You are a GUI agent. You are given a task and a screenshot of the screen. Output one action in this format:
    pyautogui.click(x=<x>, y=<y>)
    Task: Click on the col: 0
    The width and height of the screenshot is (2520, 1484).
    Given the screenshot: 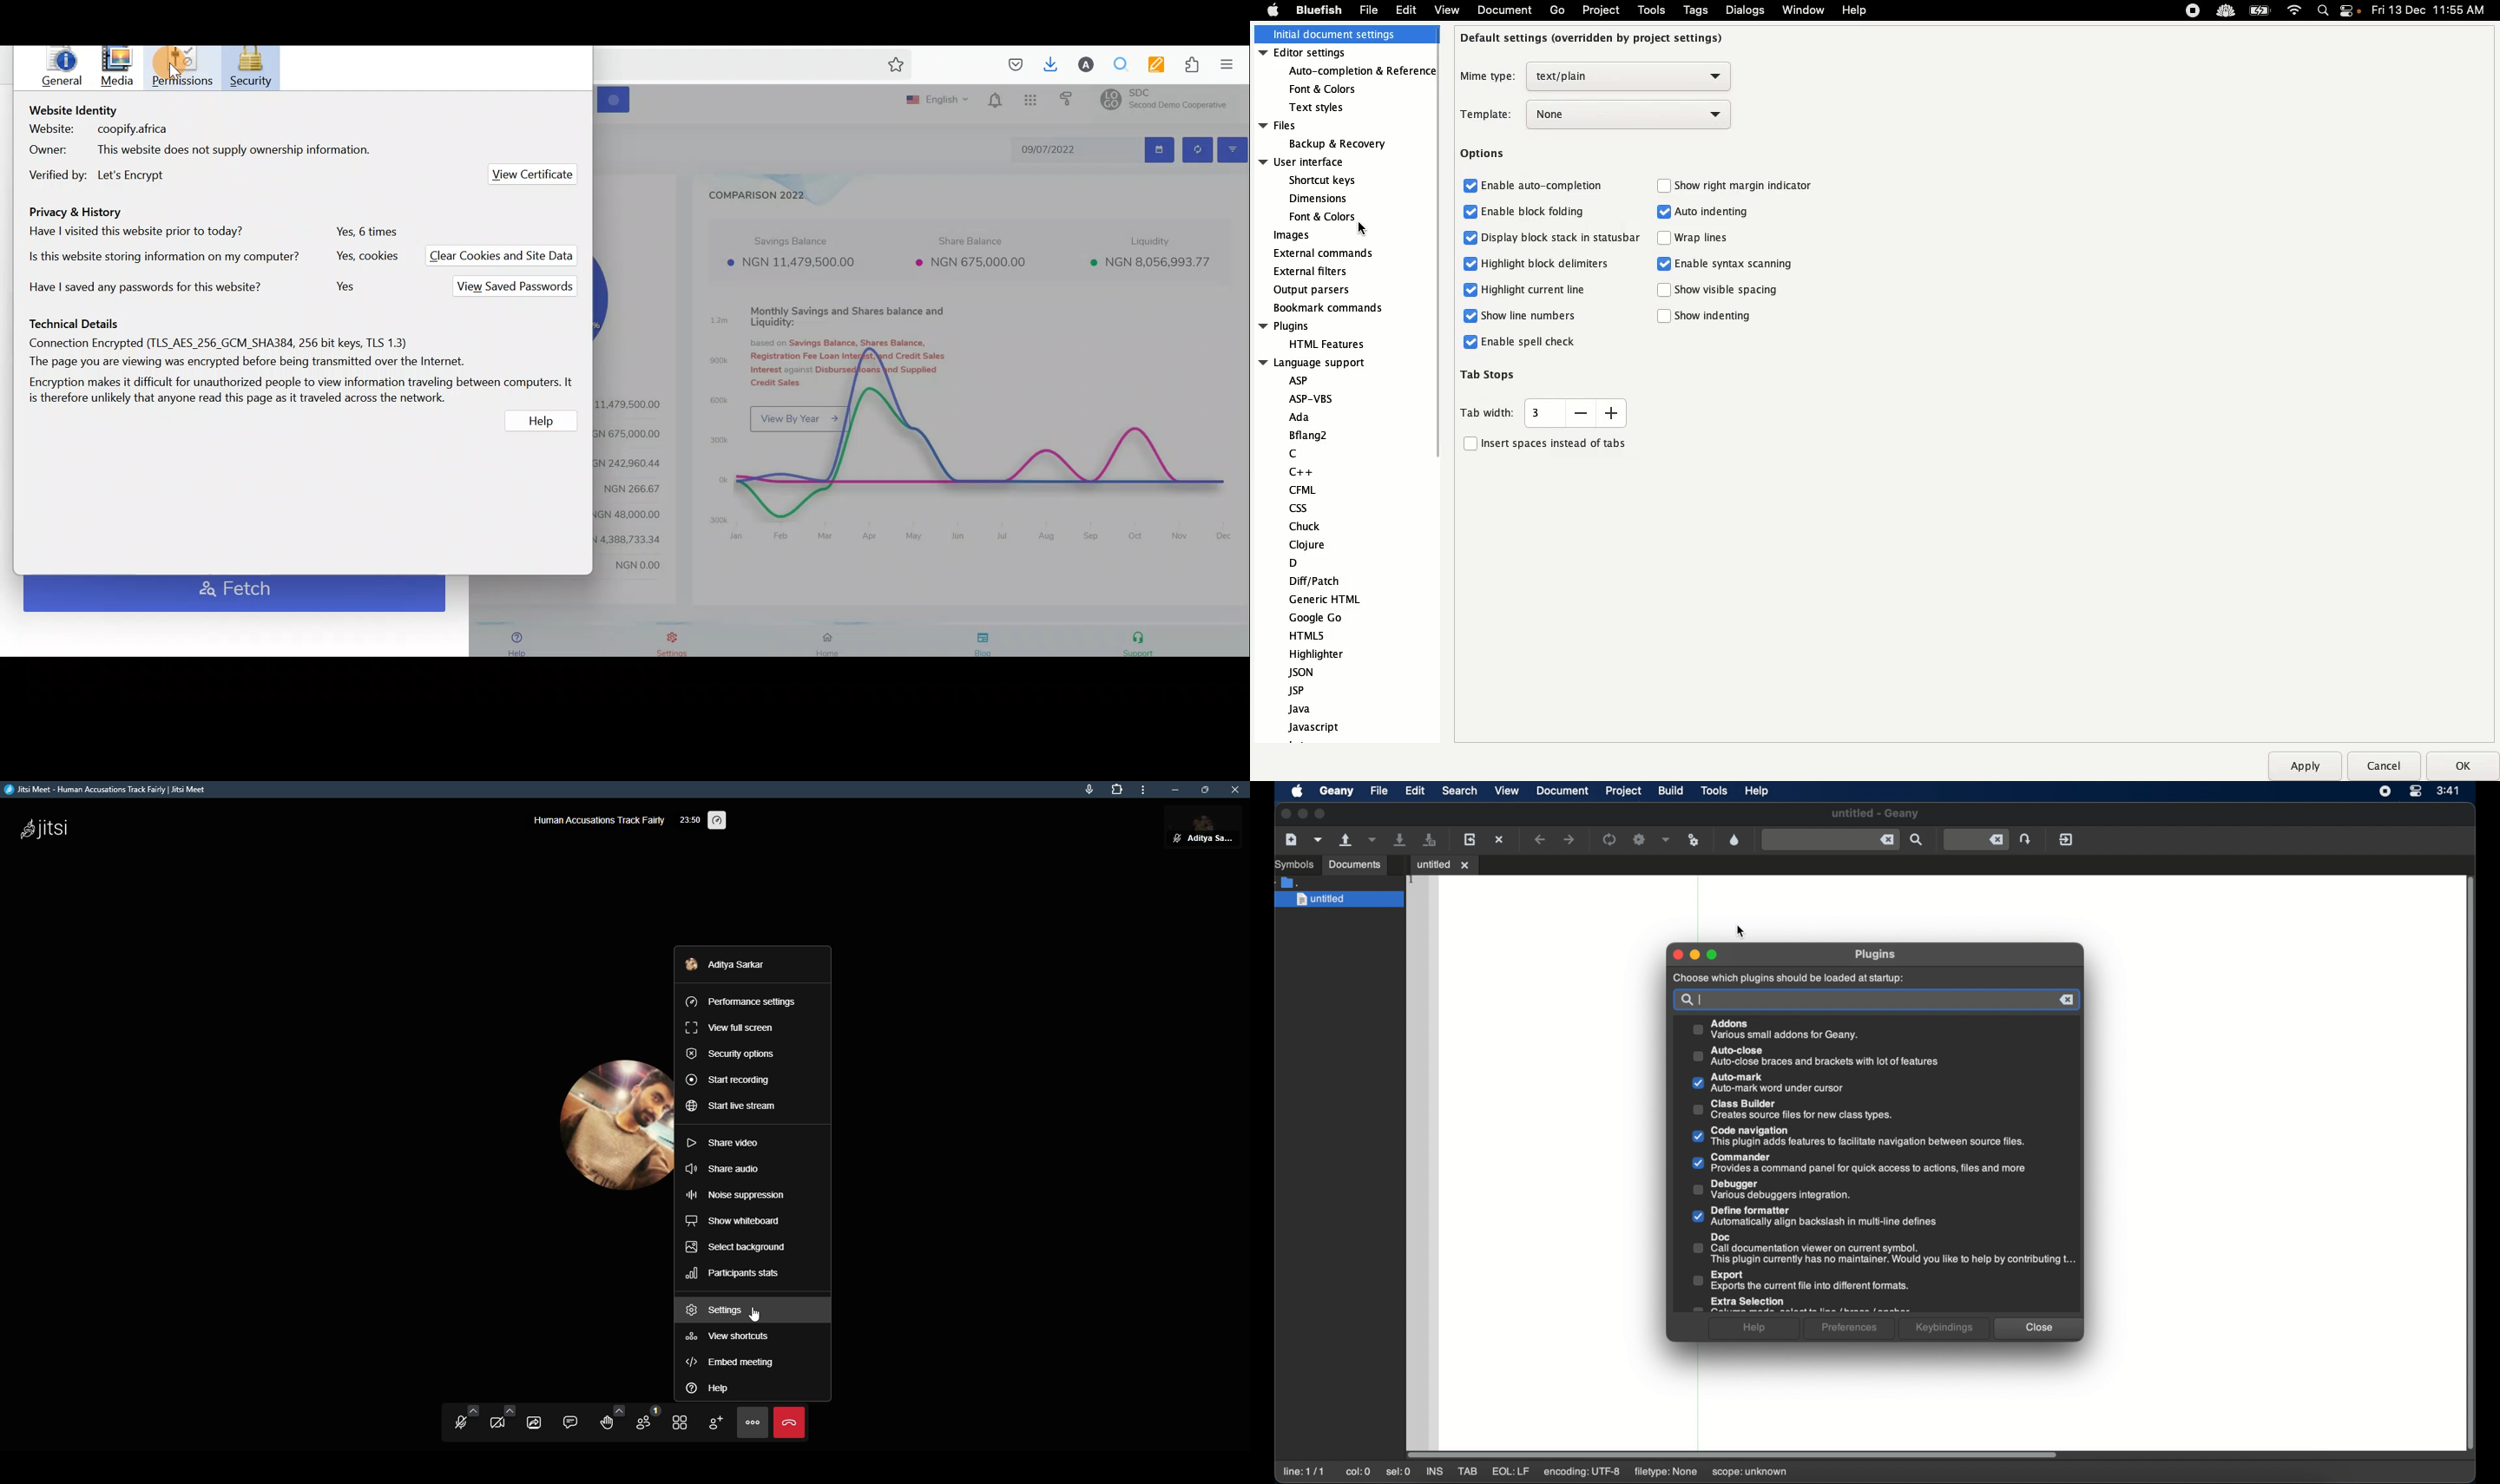 What is the action you would take?
    pyautogui.click(x=1358, y=1472)
    